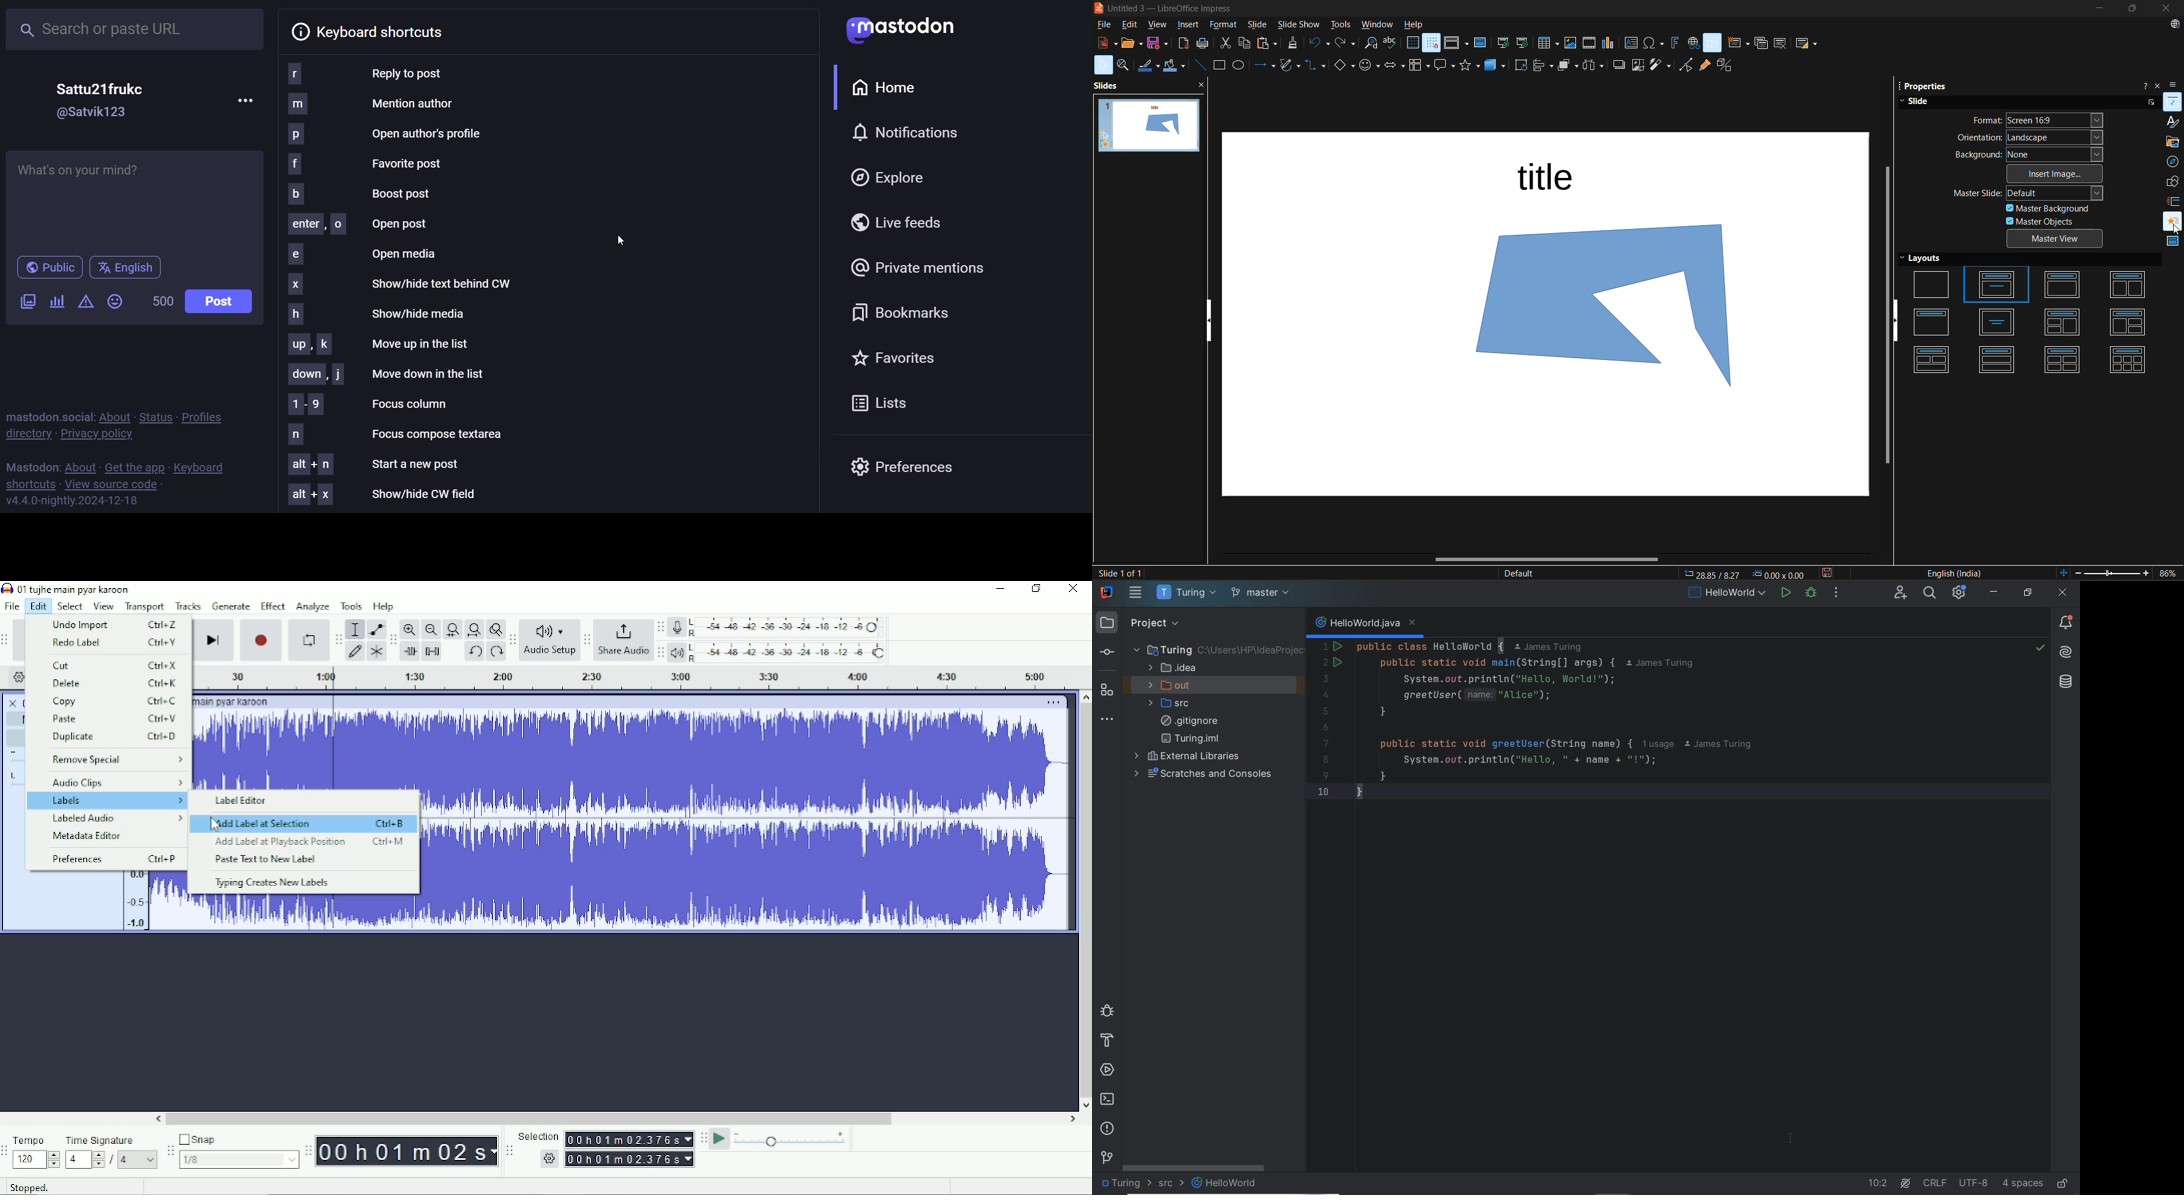 The image size is (2184, 1204). Describe the element at coordinates (511, 640) in the screenshot. I see `Audacity audio setup tollbar` at that location.